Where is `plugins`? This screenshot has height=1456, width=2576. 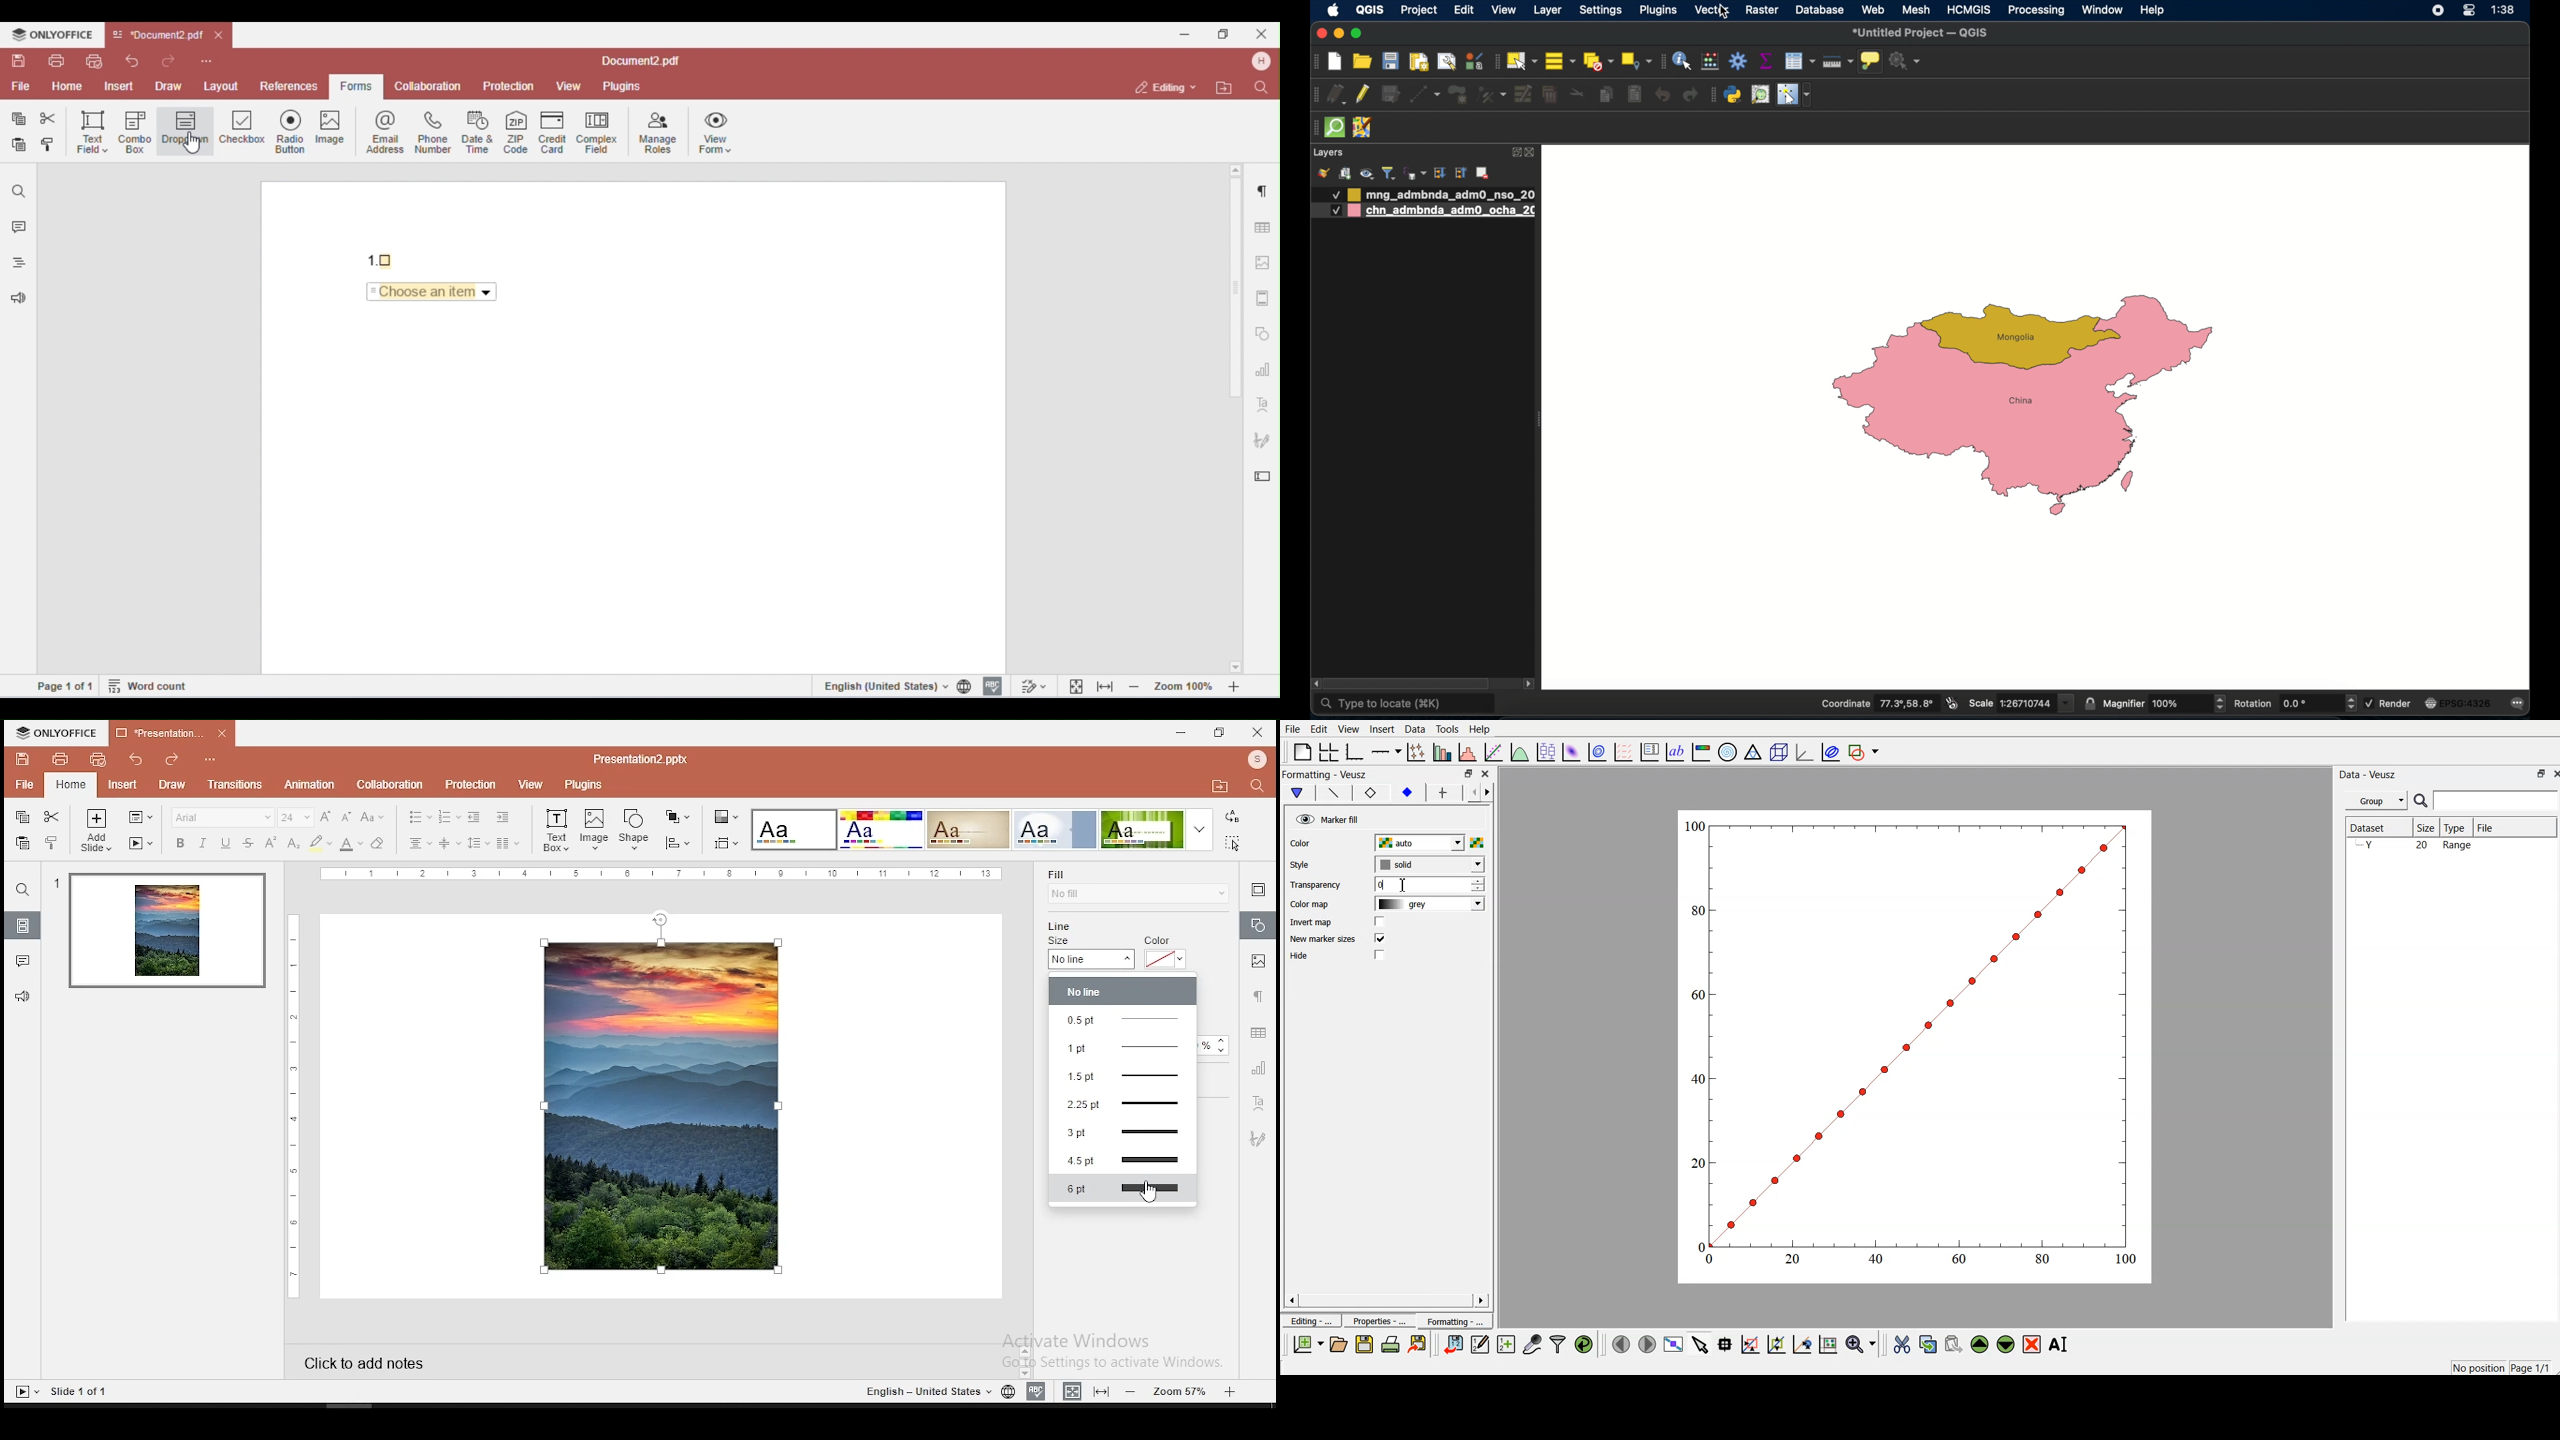 plugins is located at coordinates (588, 784).